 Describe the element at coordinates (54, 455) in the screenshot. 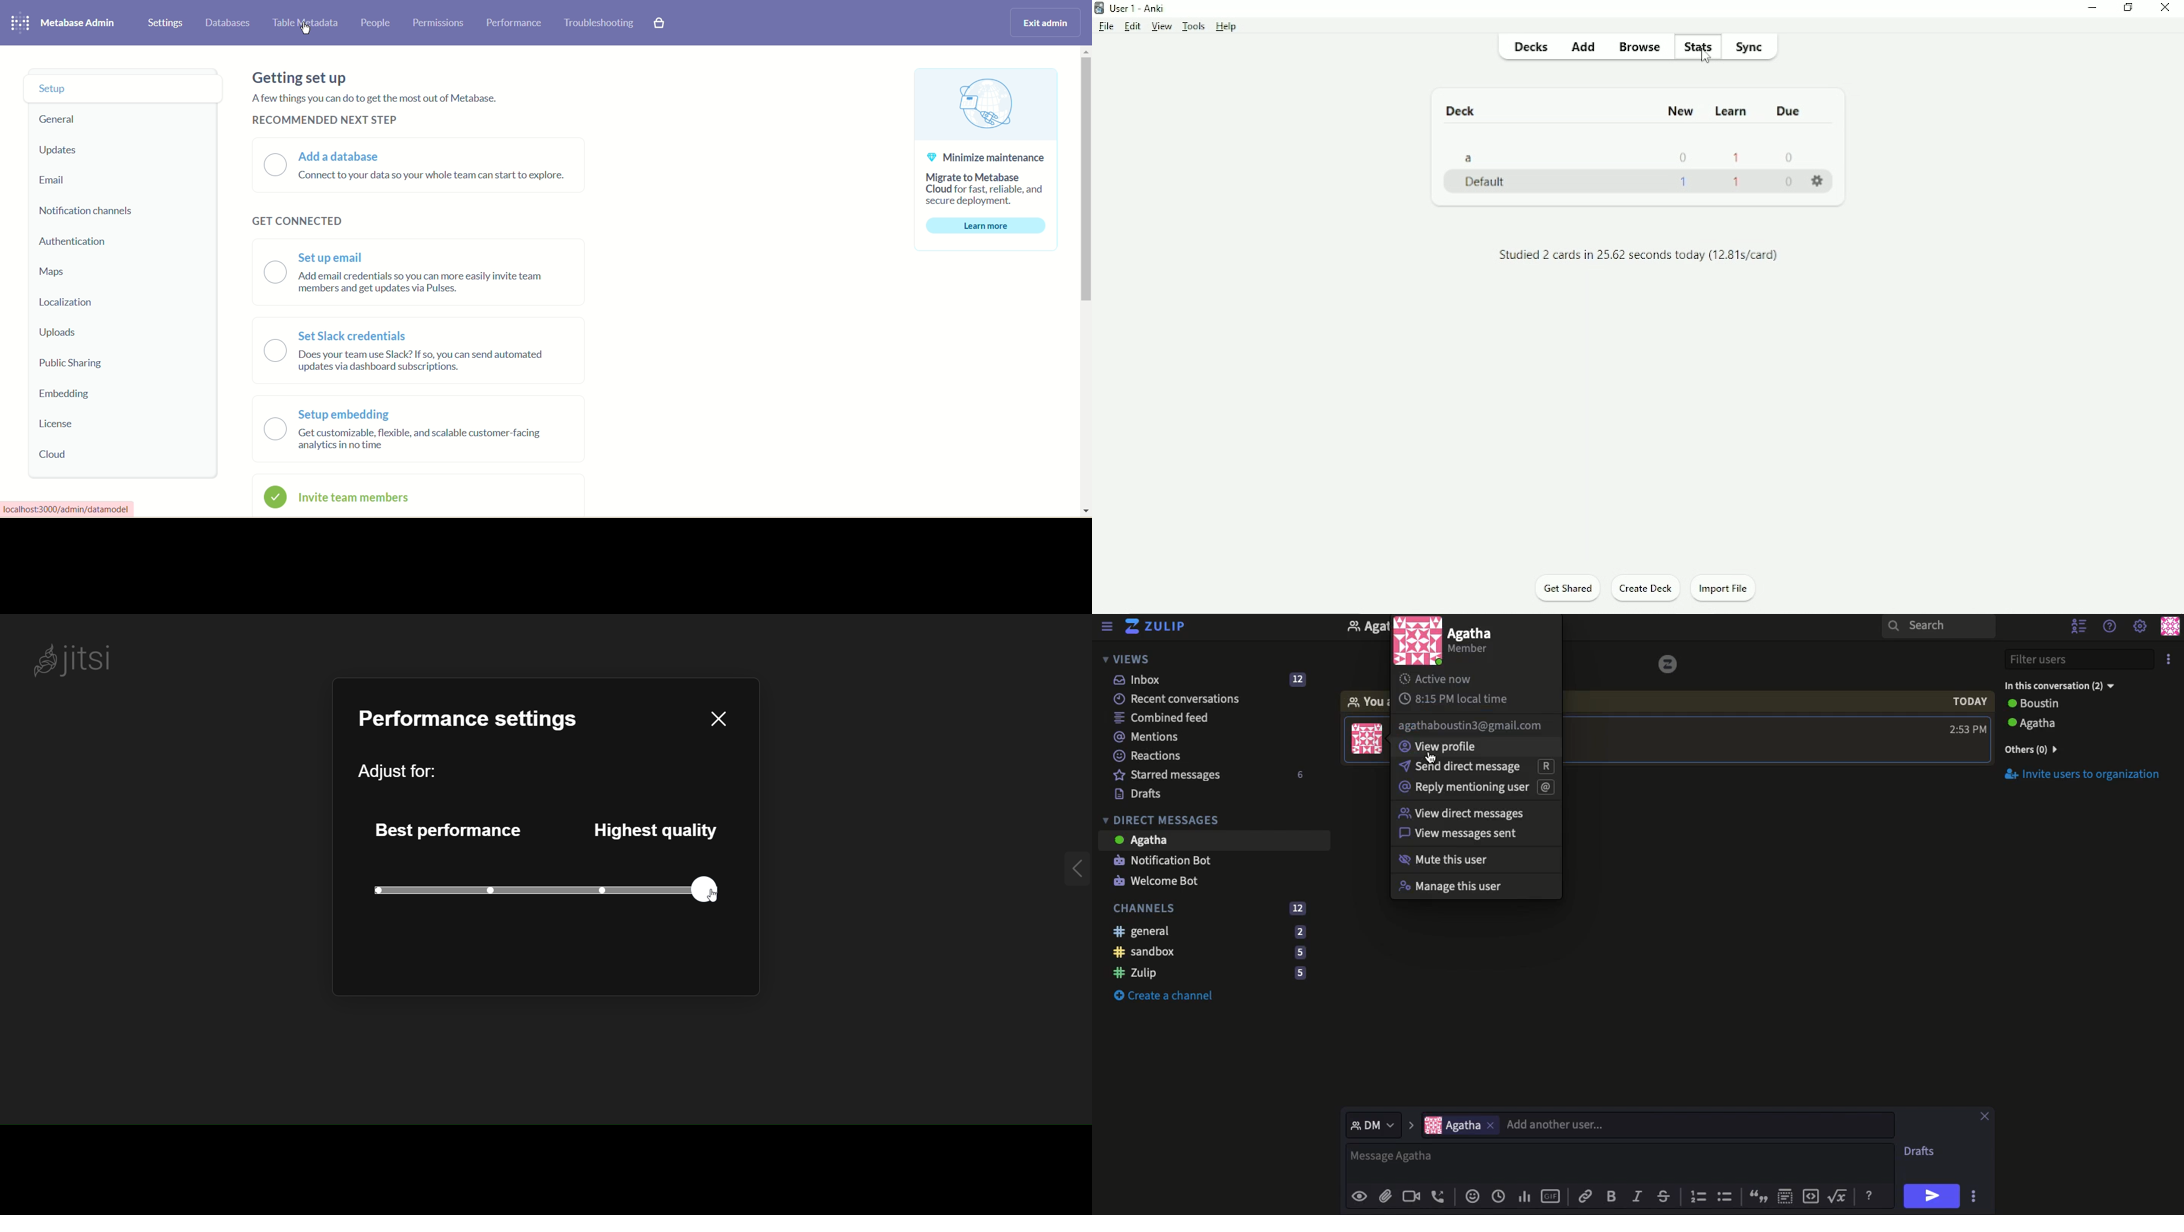

I see `cloud` at that location.